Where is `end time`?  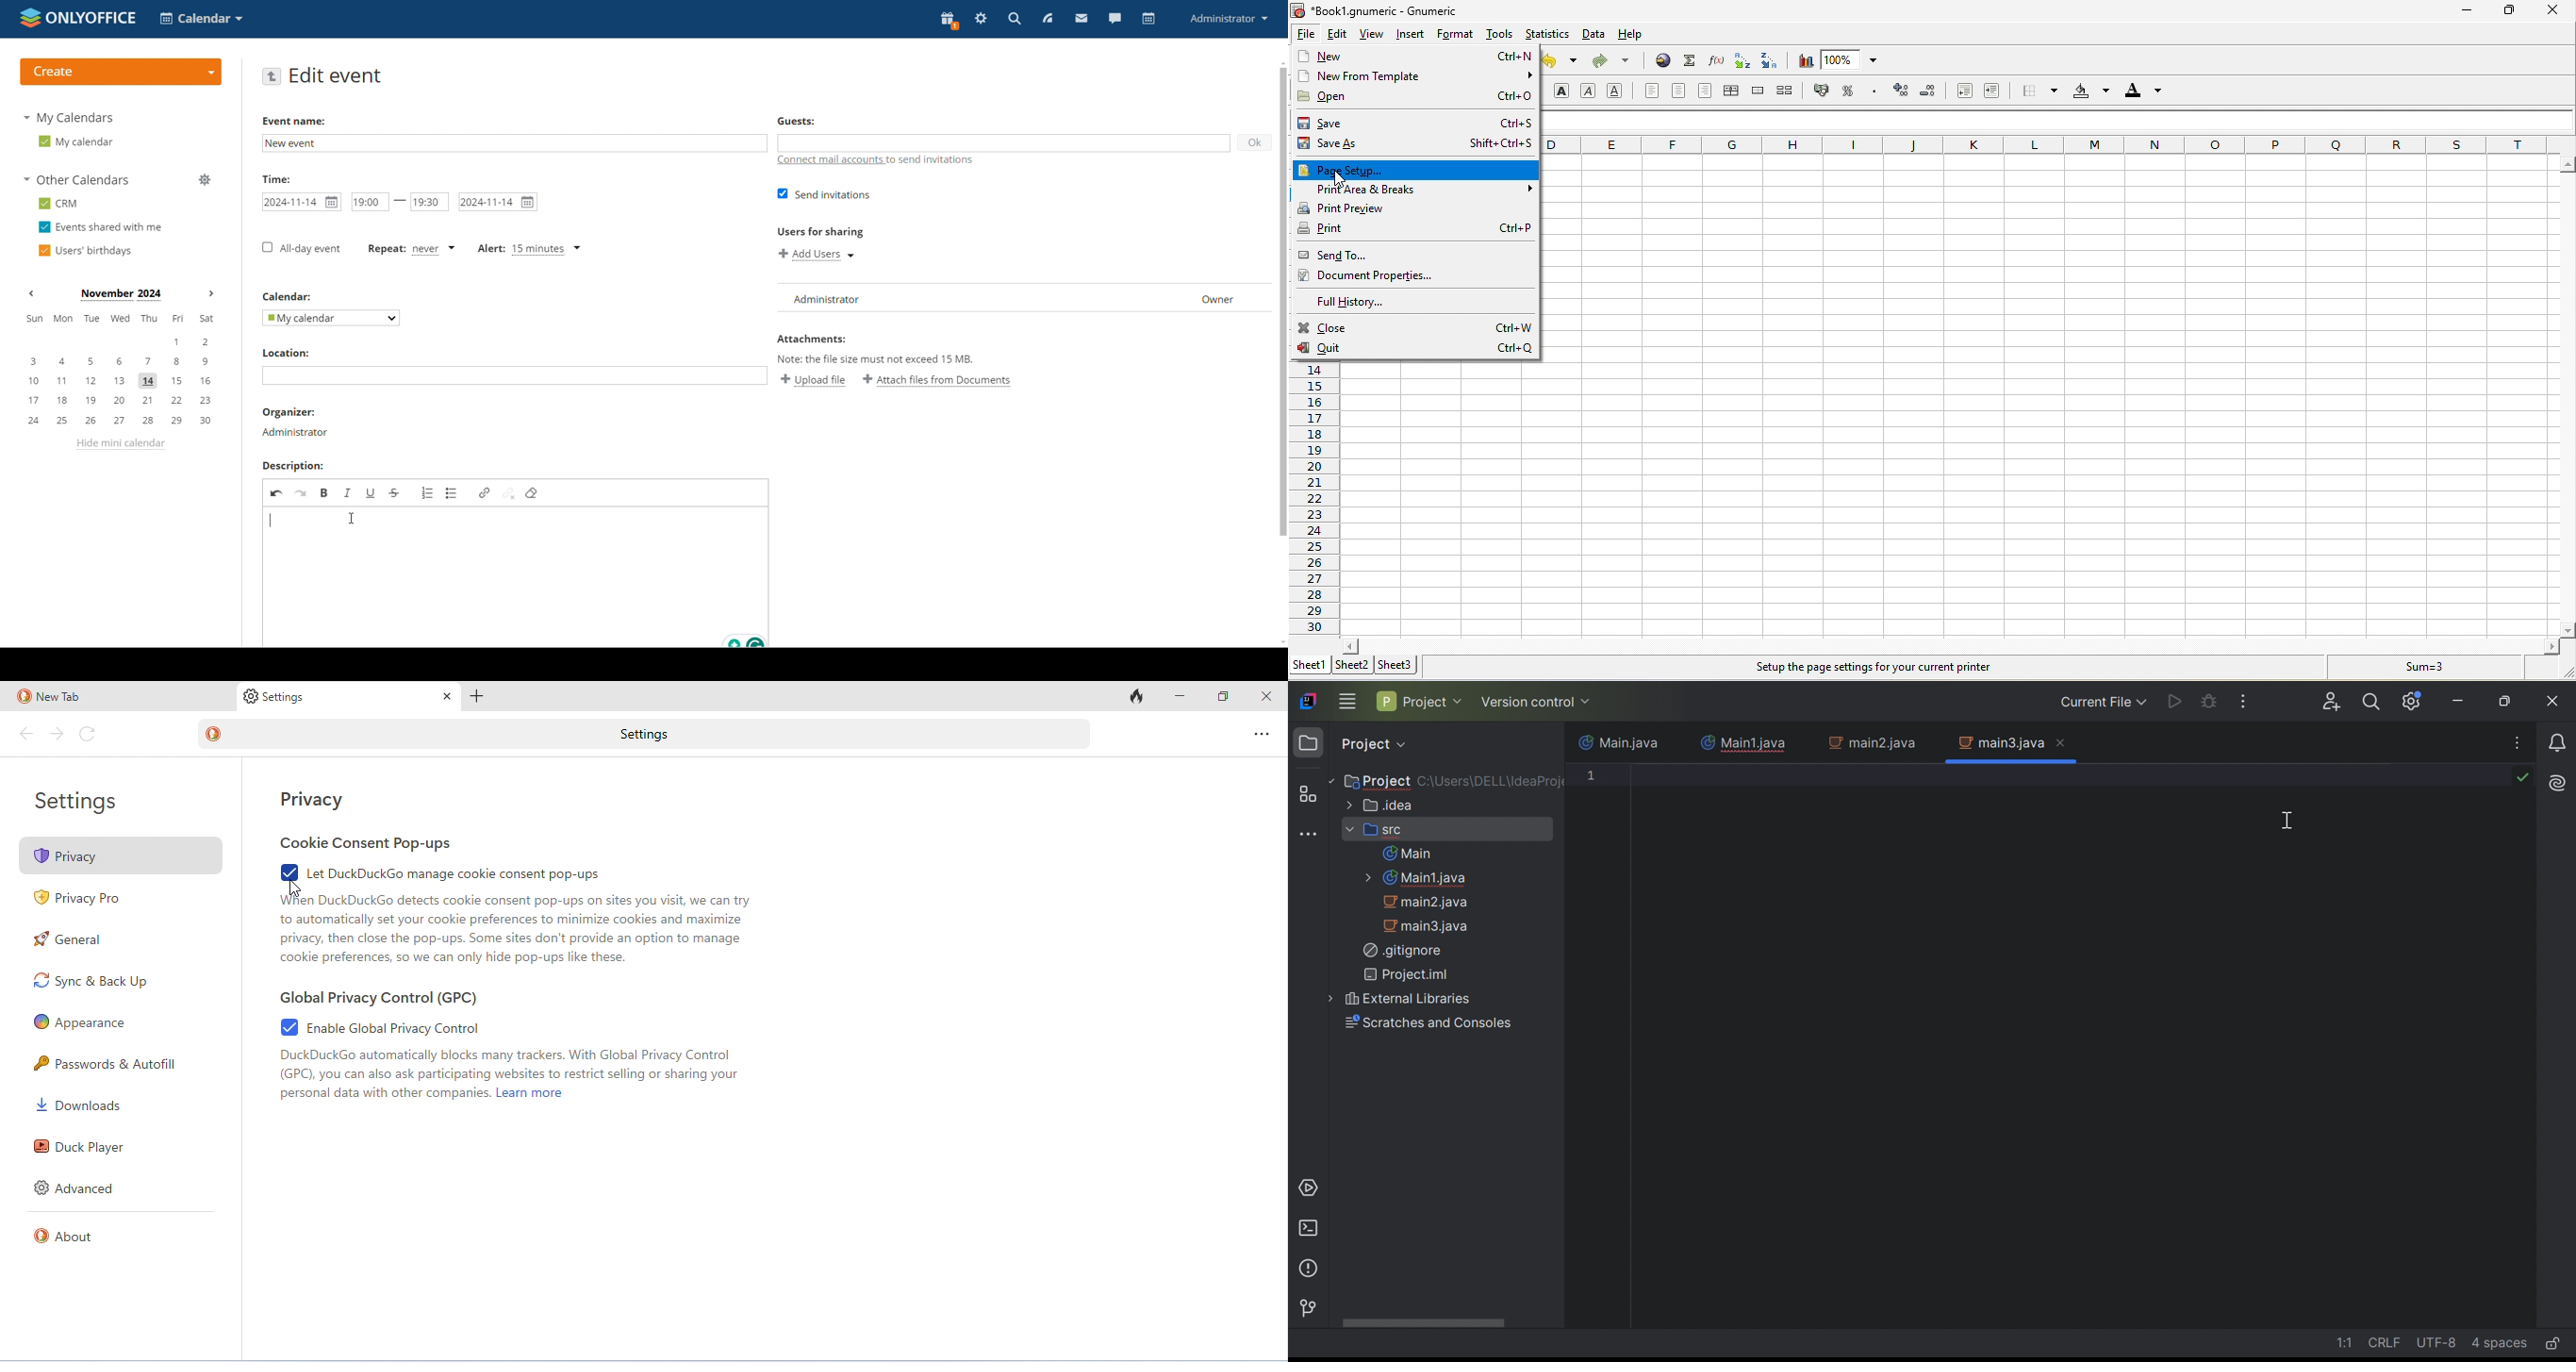 end time is located at coordinates (429, 203).